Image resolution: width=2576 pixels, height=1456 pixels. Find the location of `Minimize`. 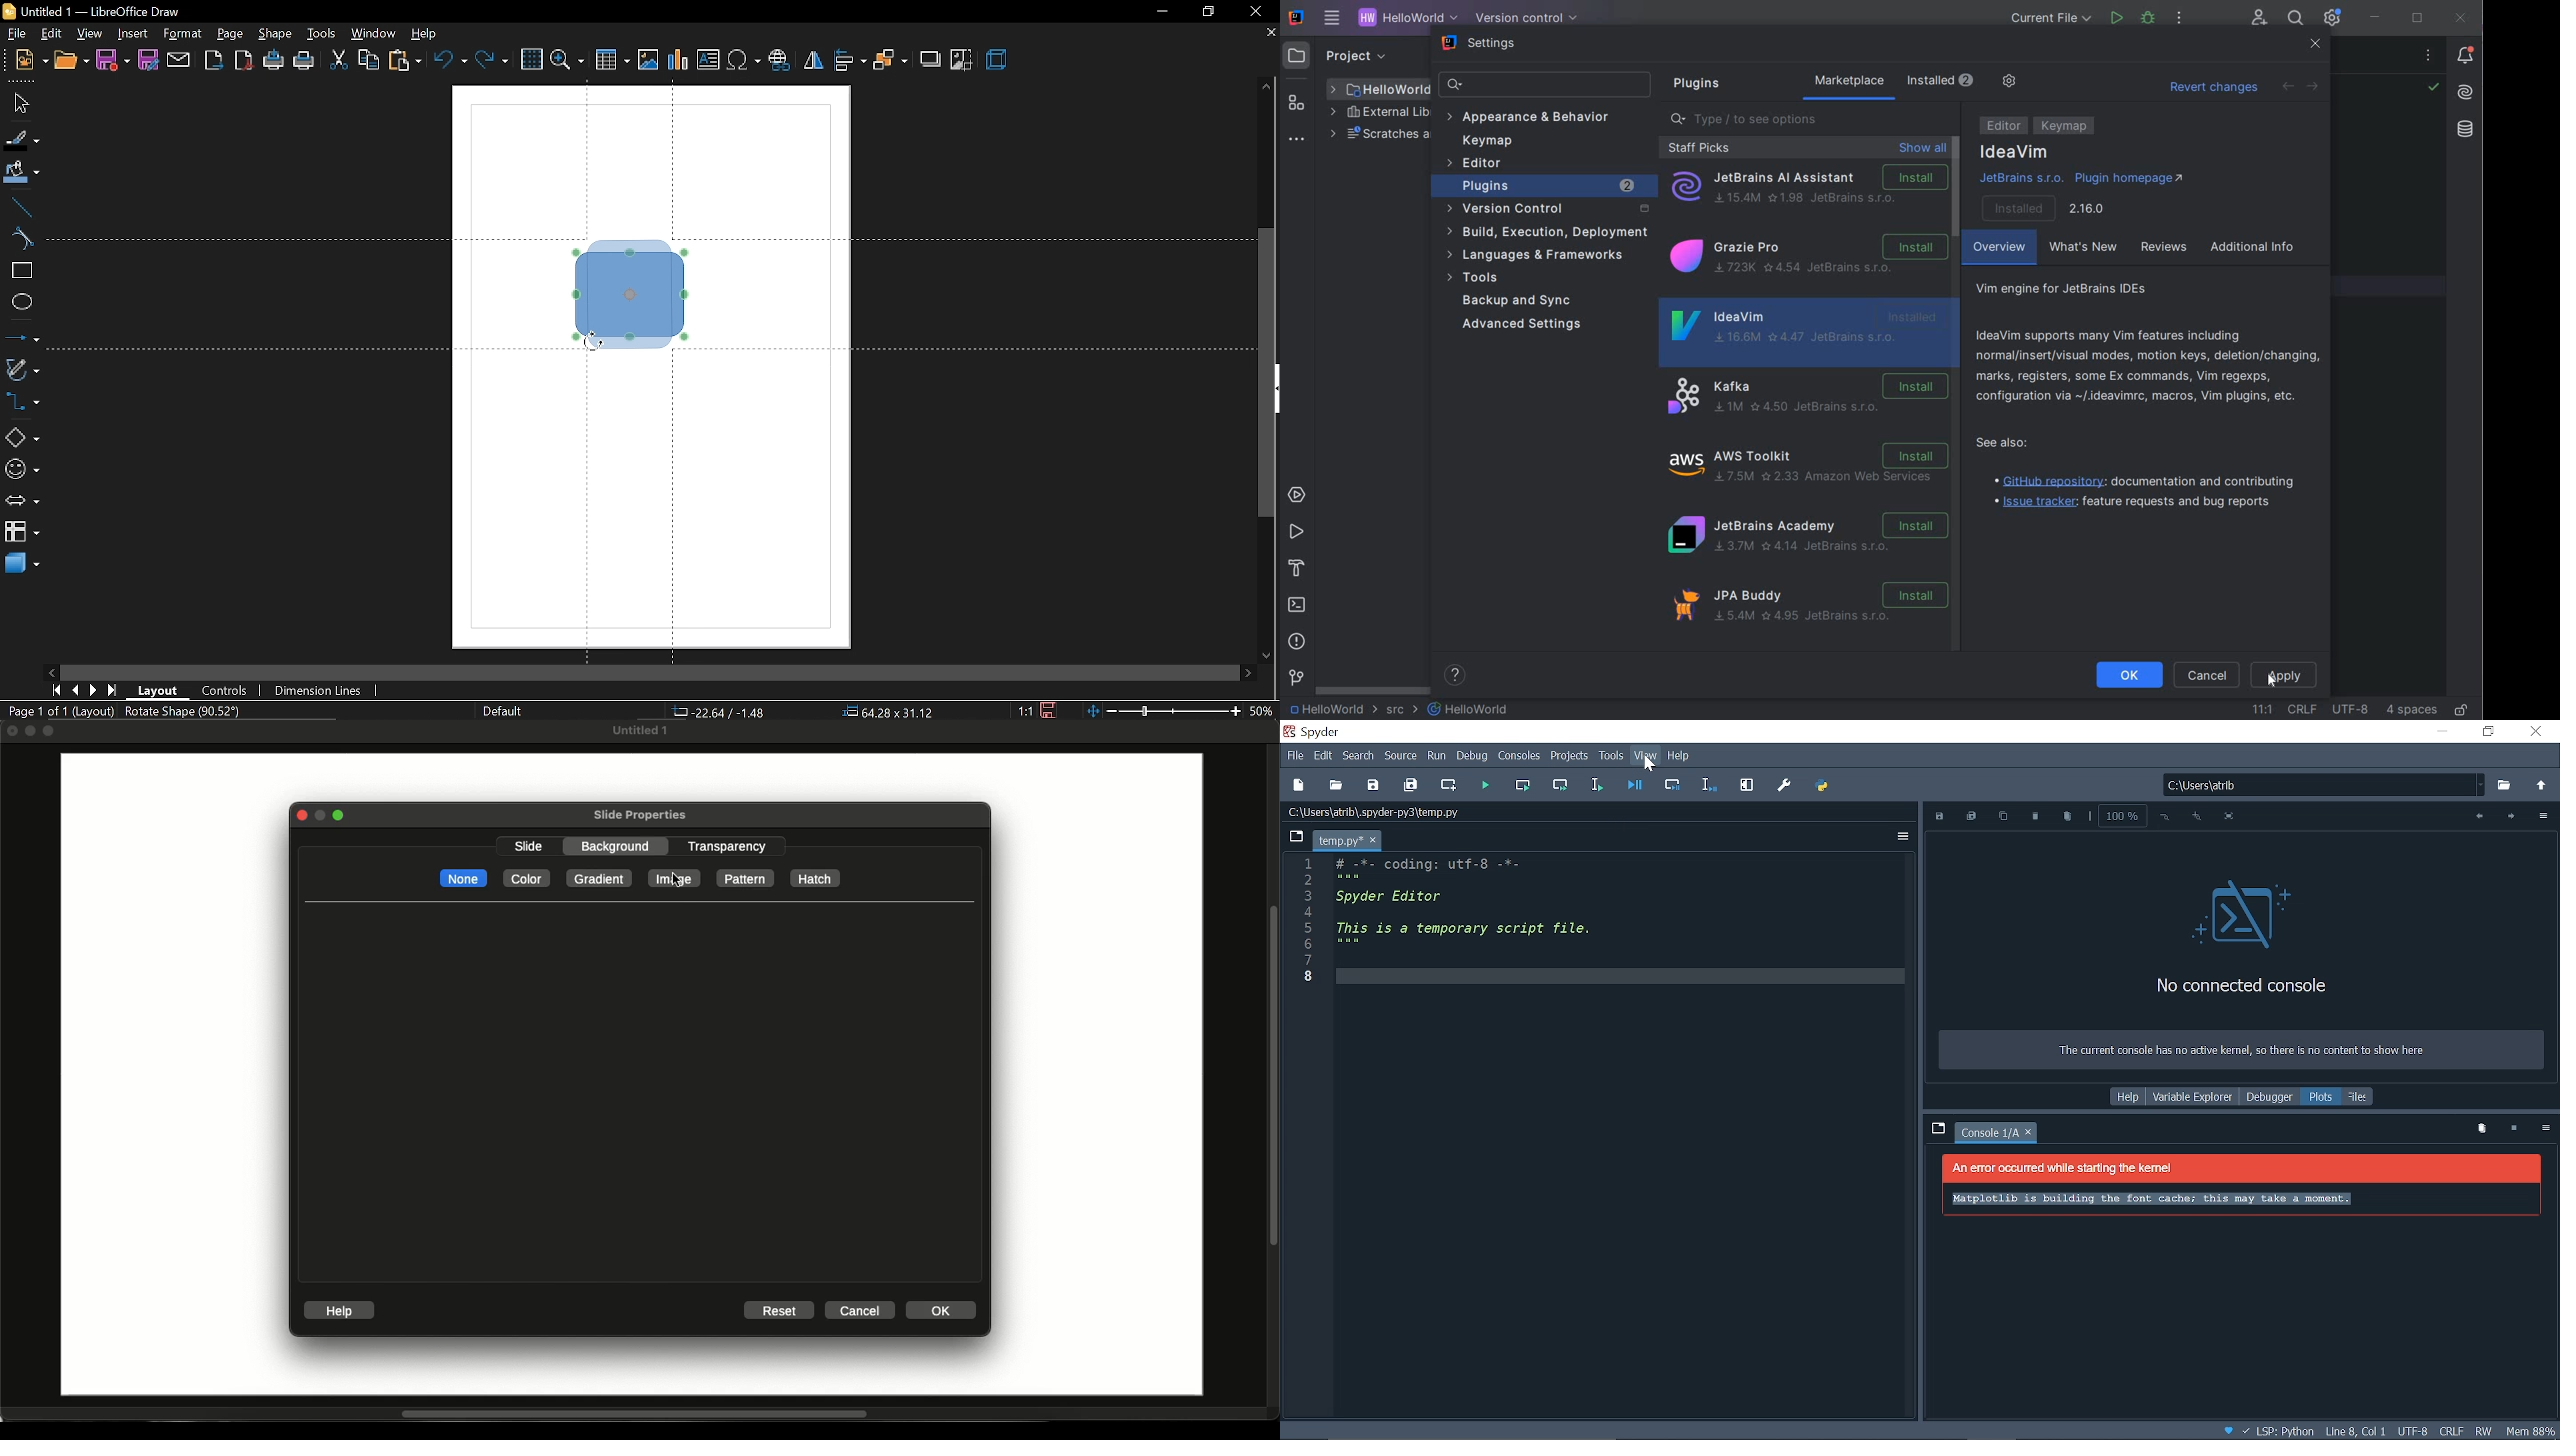

Minimize is located at coordinates (2441, 732).